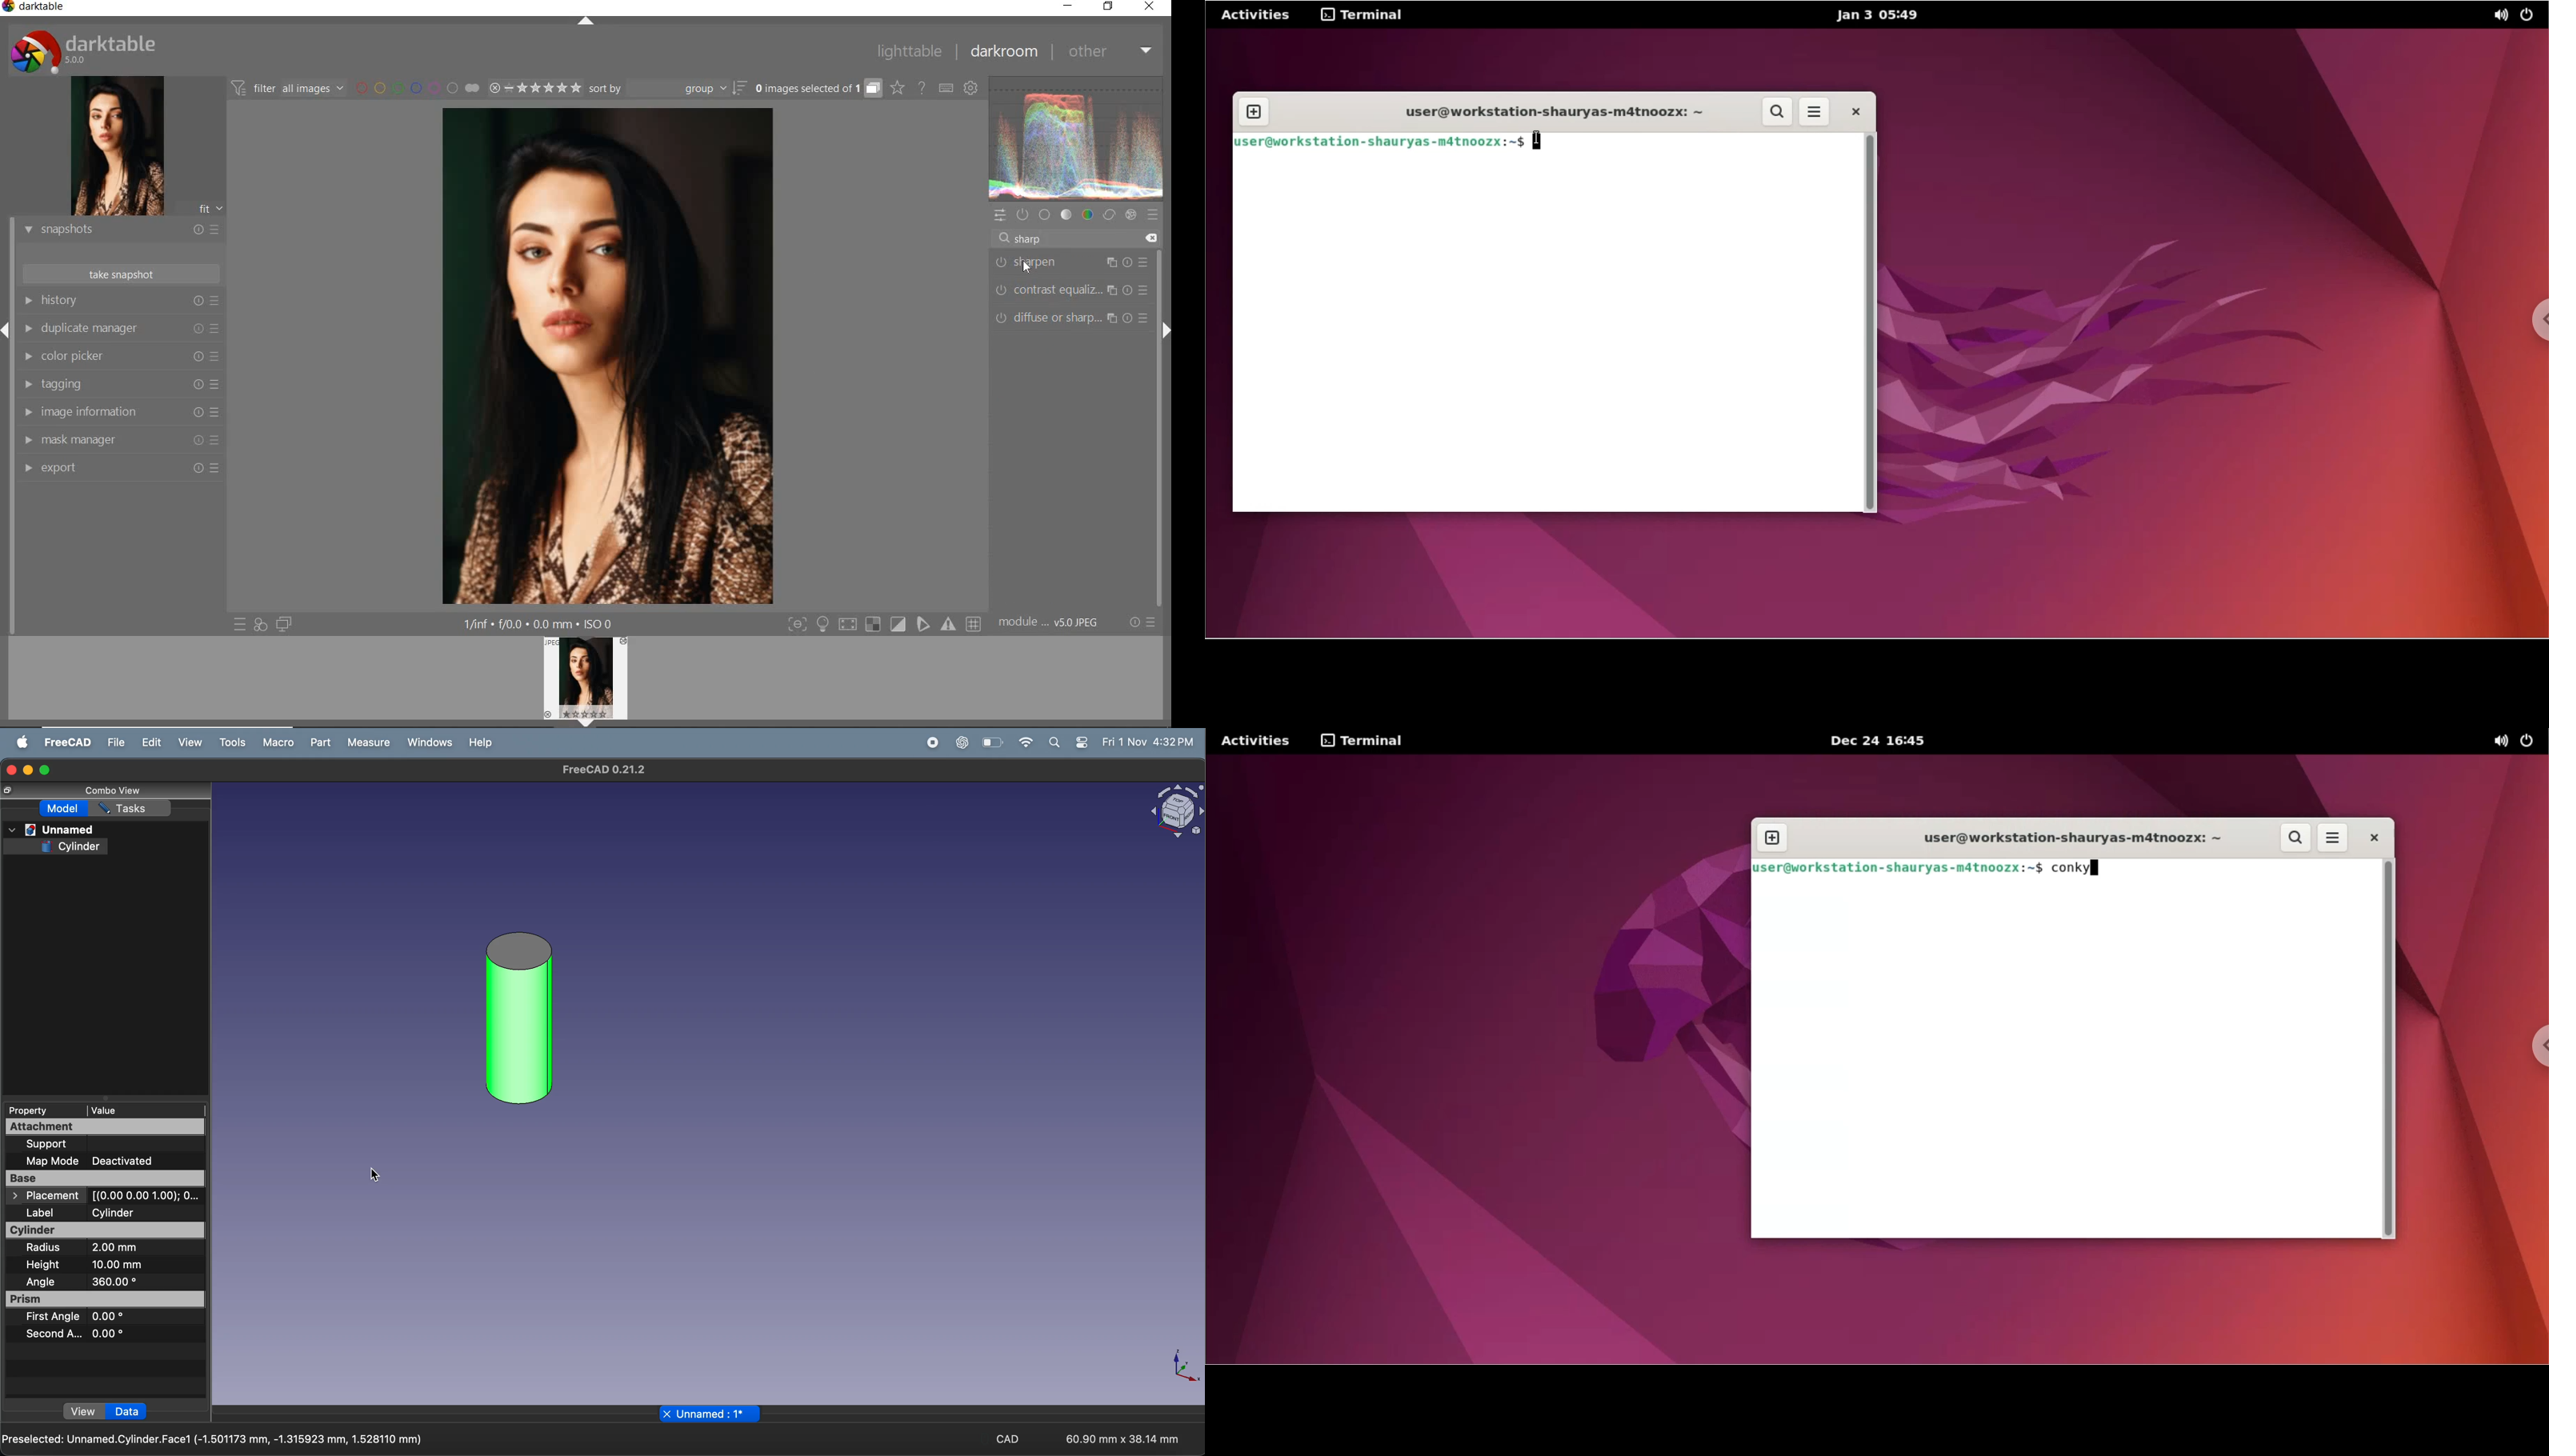 The height and width of the screenshot is (1456, 2576). I want to click on duplicate manager, so click(121, 327).